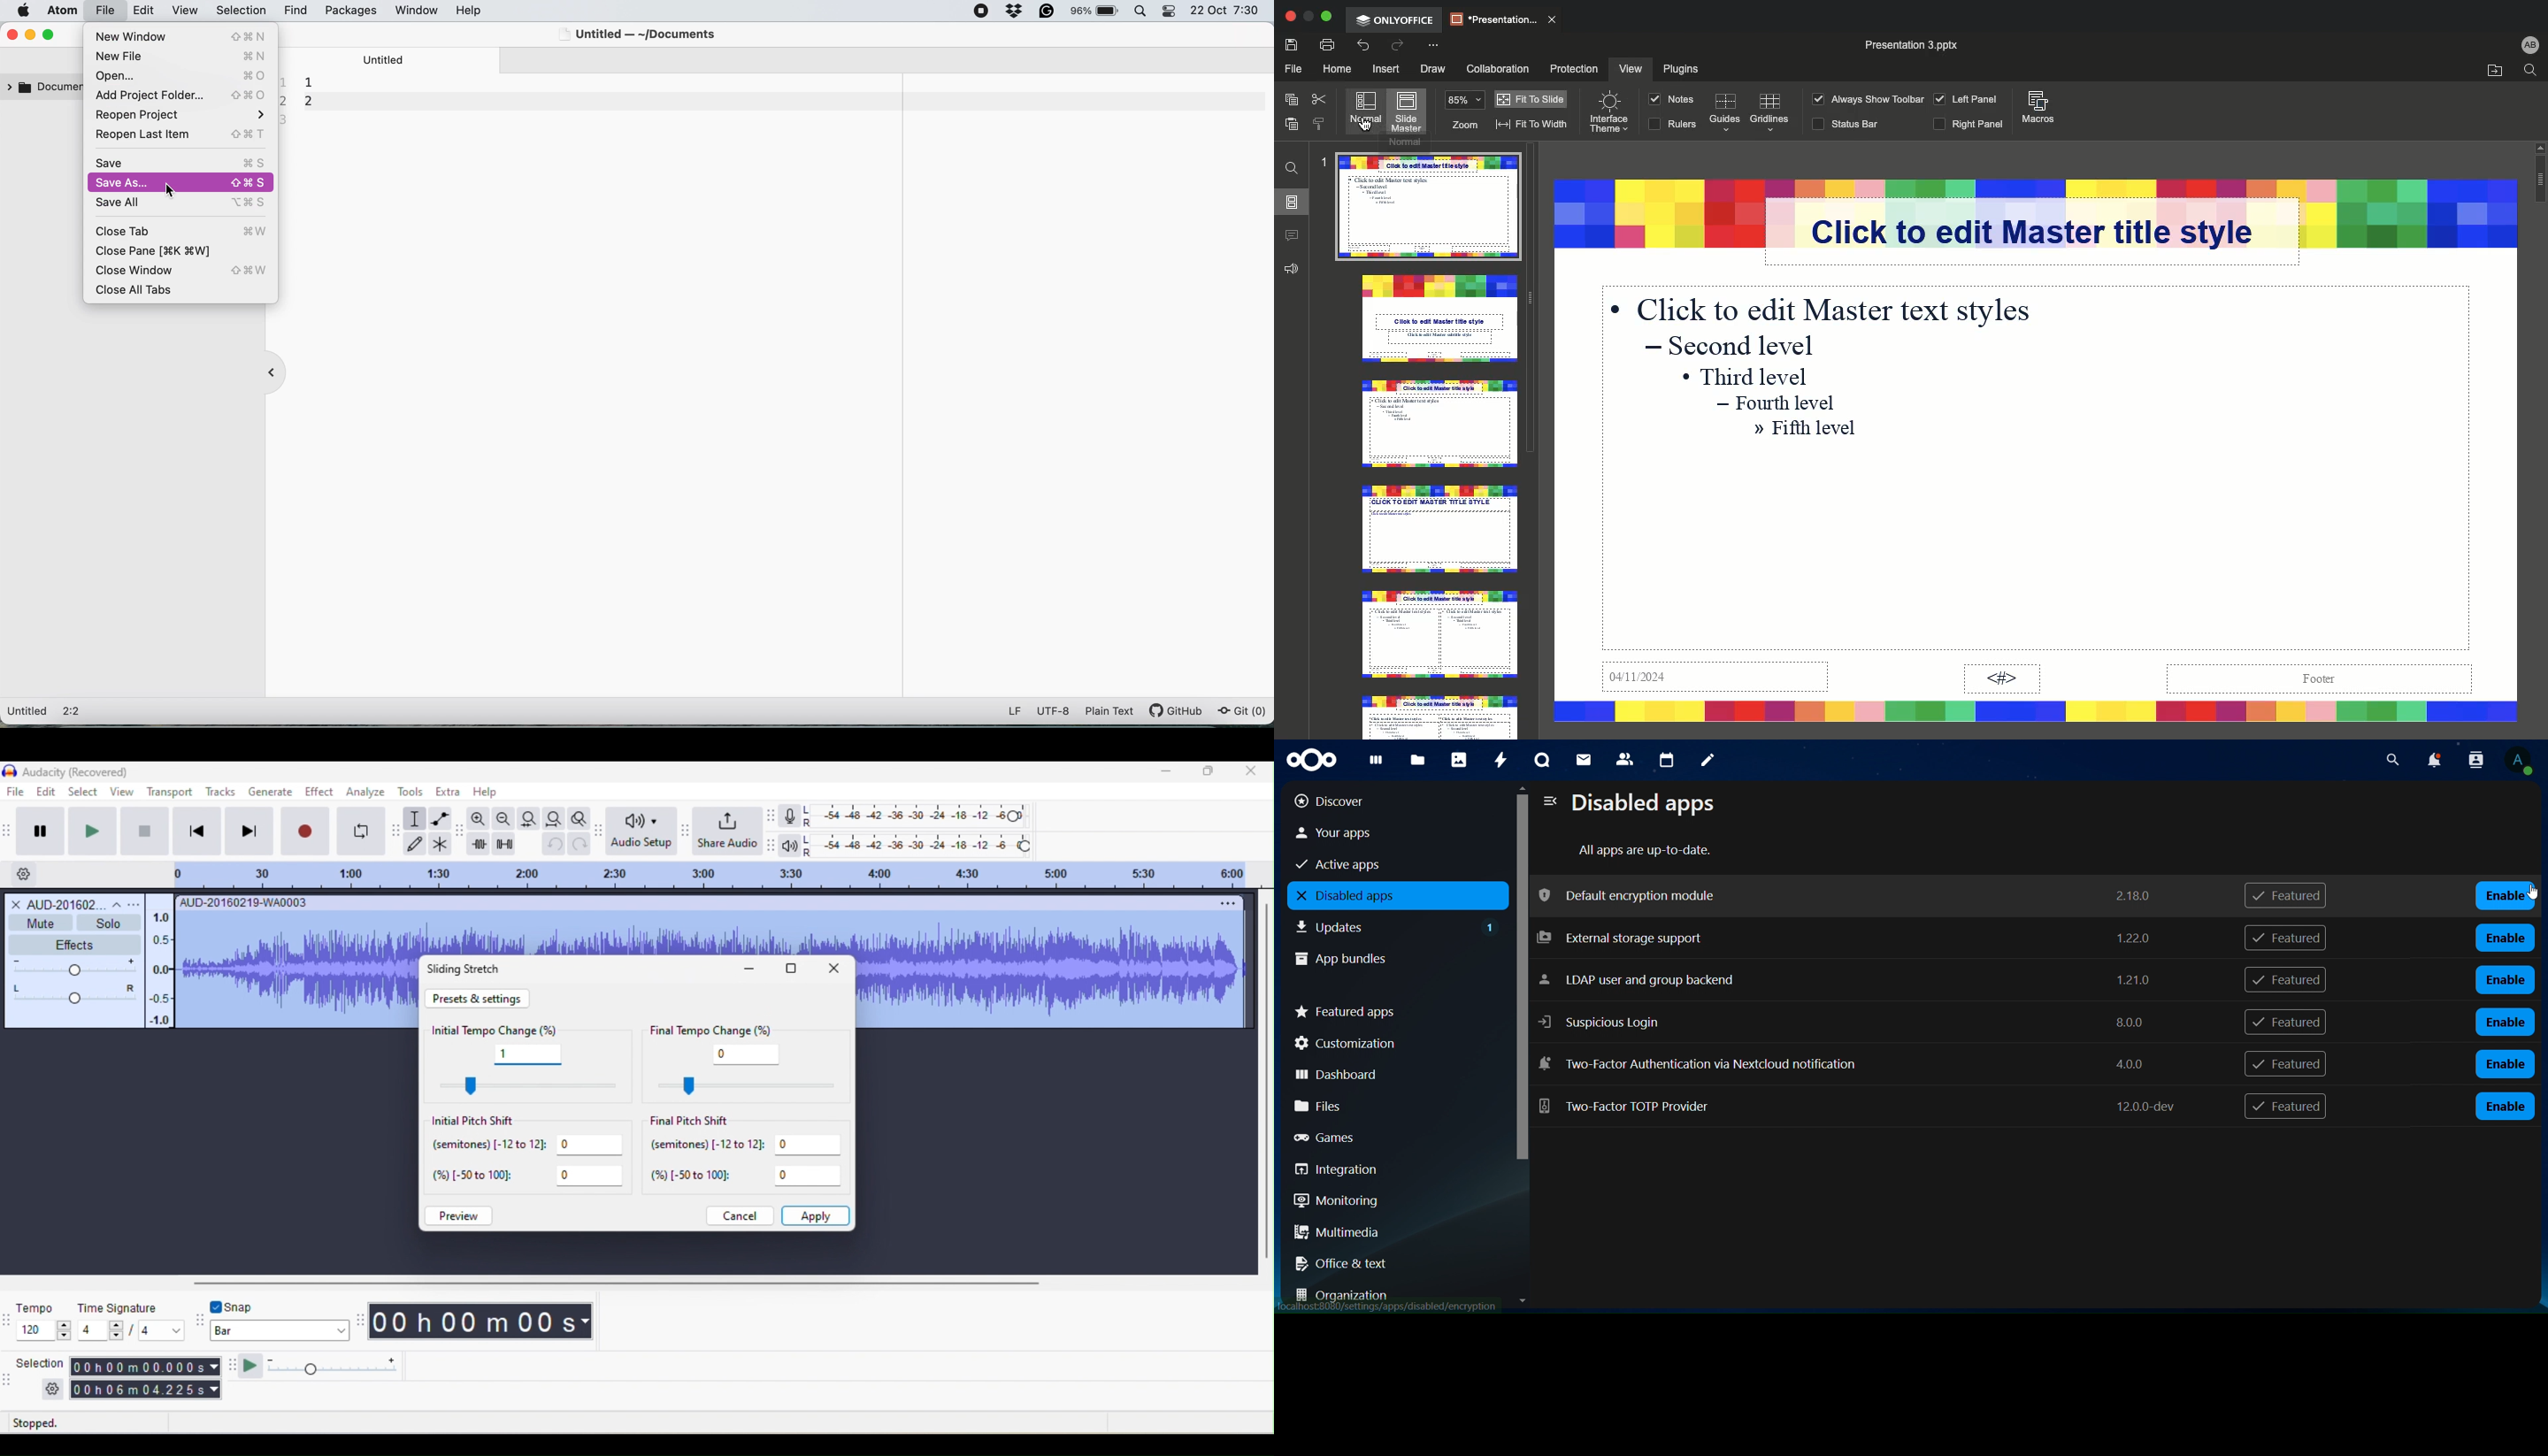 The image size is (2548, 1456). What do you see at coordinates (1531, 124) in the screenshot?
I see `Fit to width` at bounding box center [1531, 124].